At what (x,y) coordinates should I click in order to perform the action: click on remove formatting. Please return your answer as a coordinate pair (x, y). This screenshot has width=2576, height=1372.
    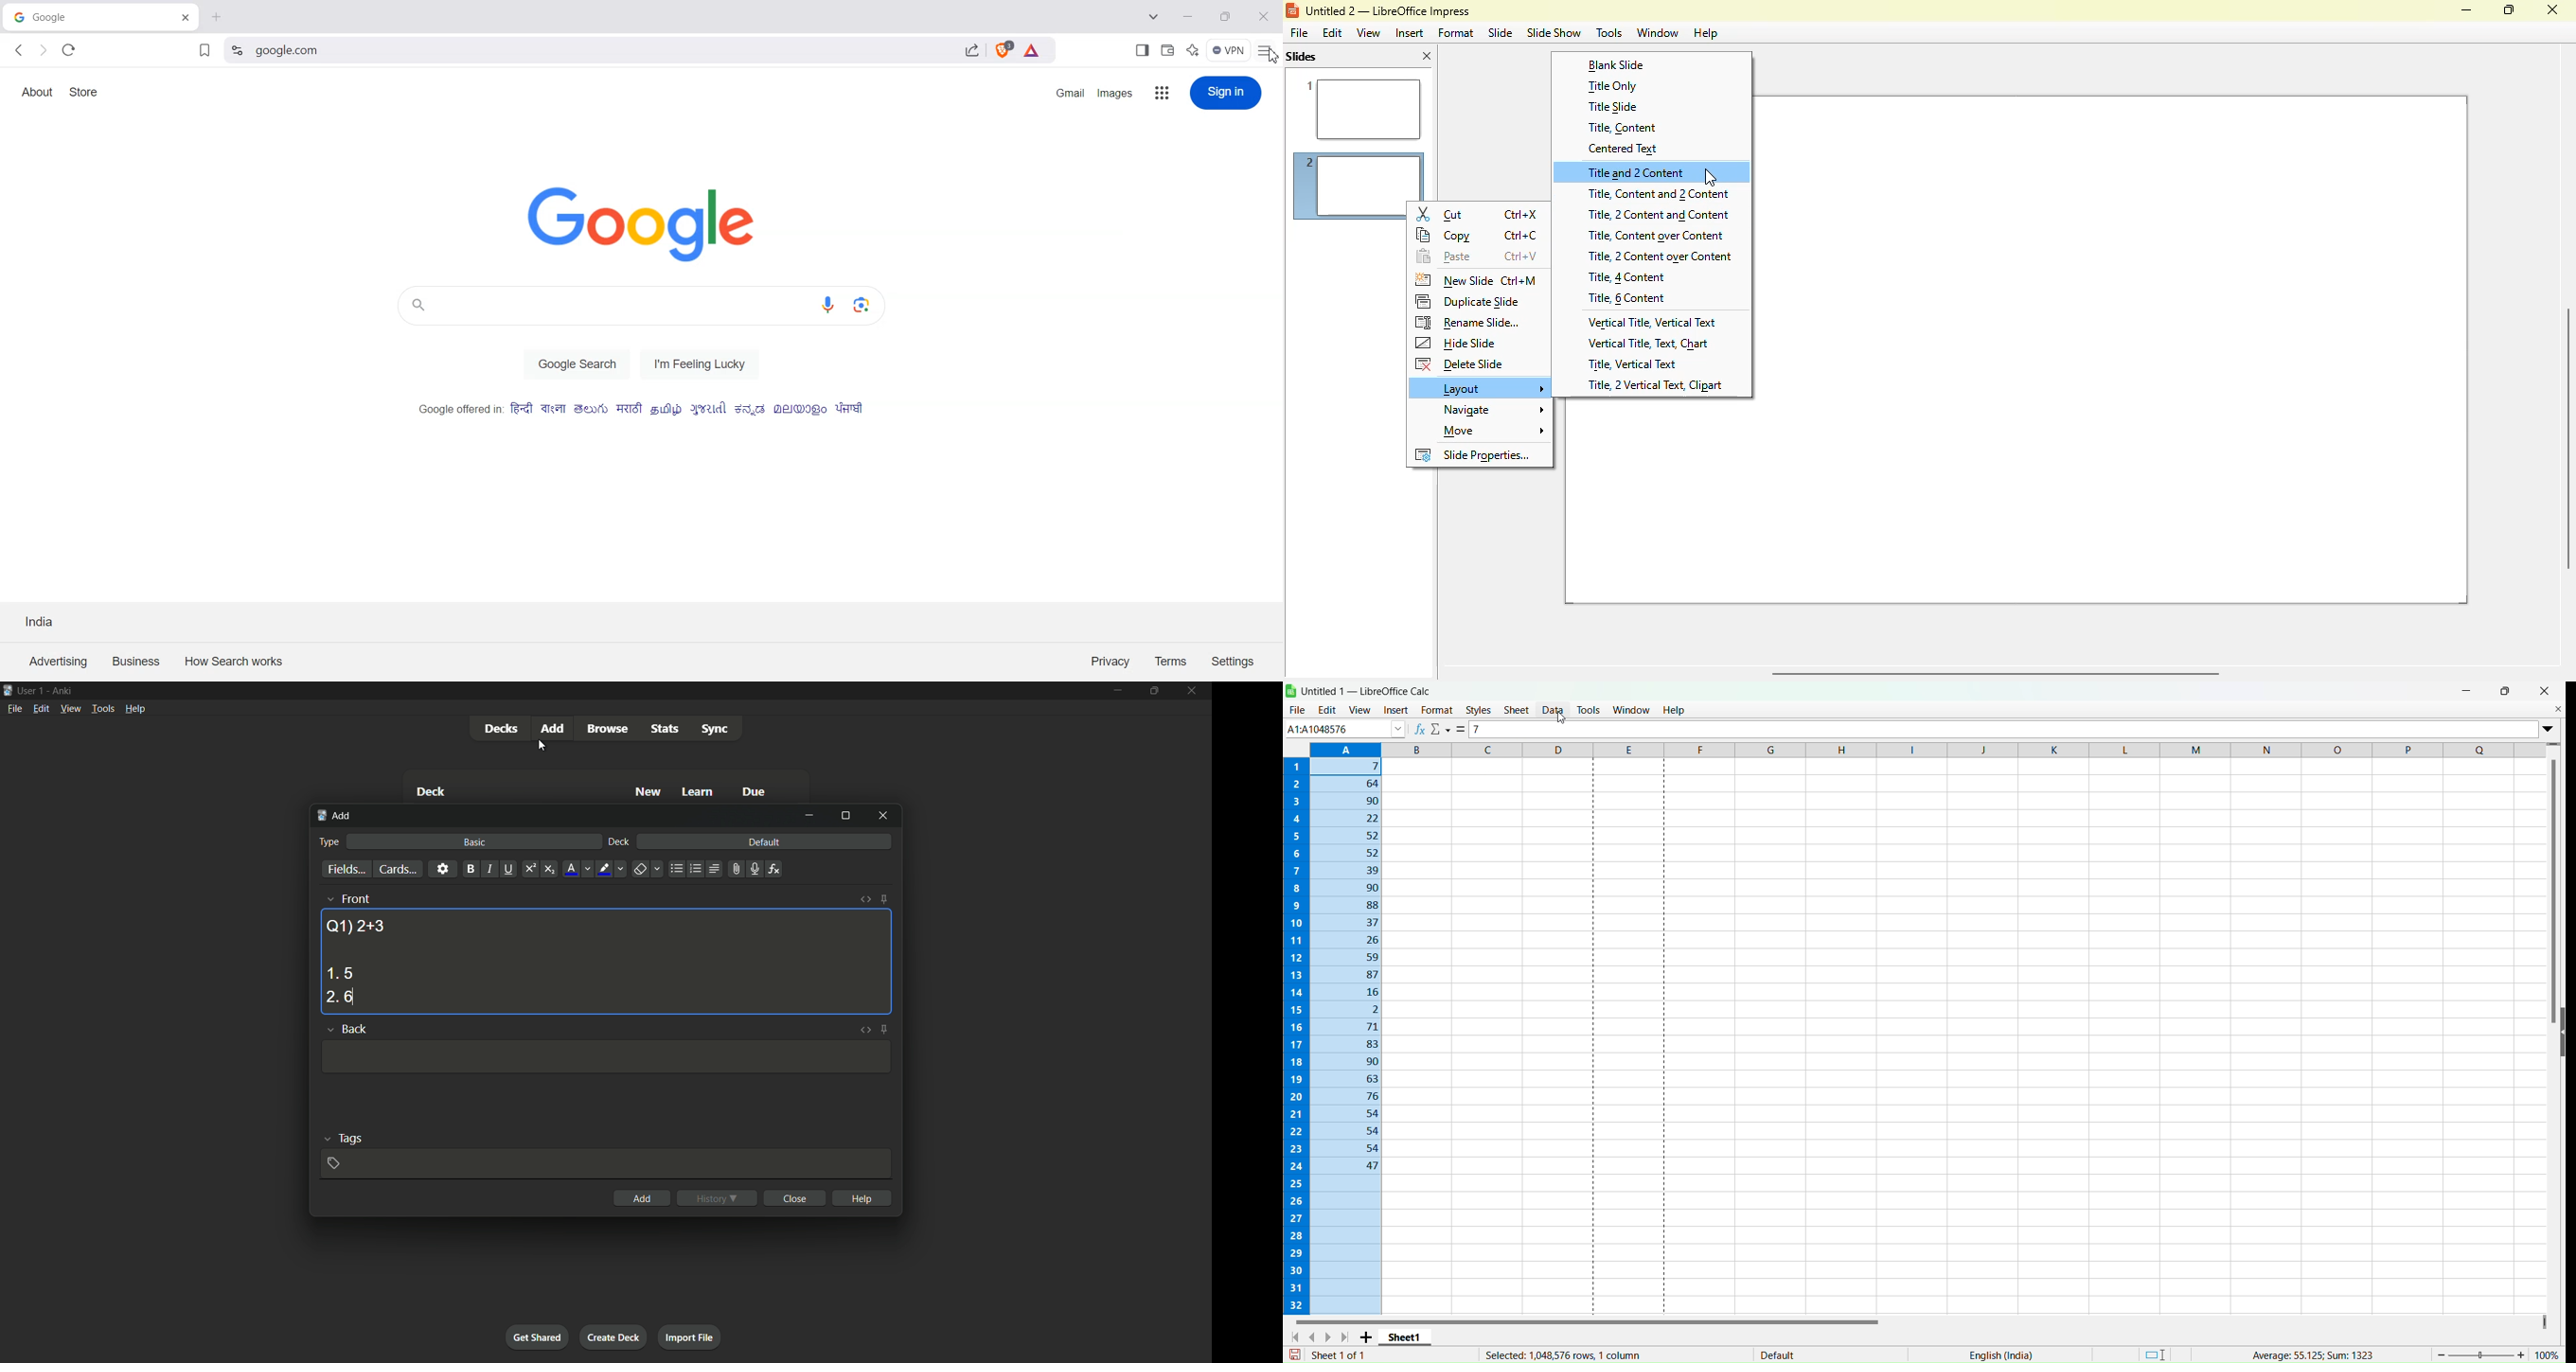
    Looking at the image, I should click on (640, 870).